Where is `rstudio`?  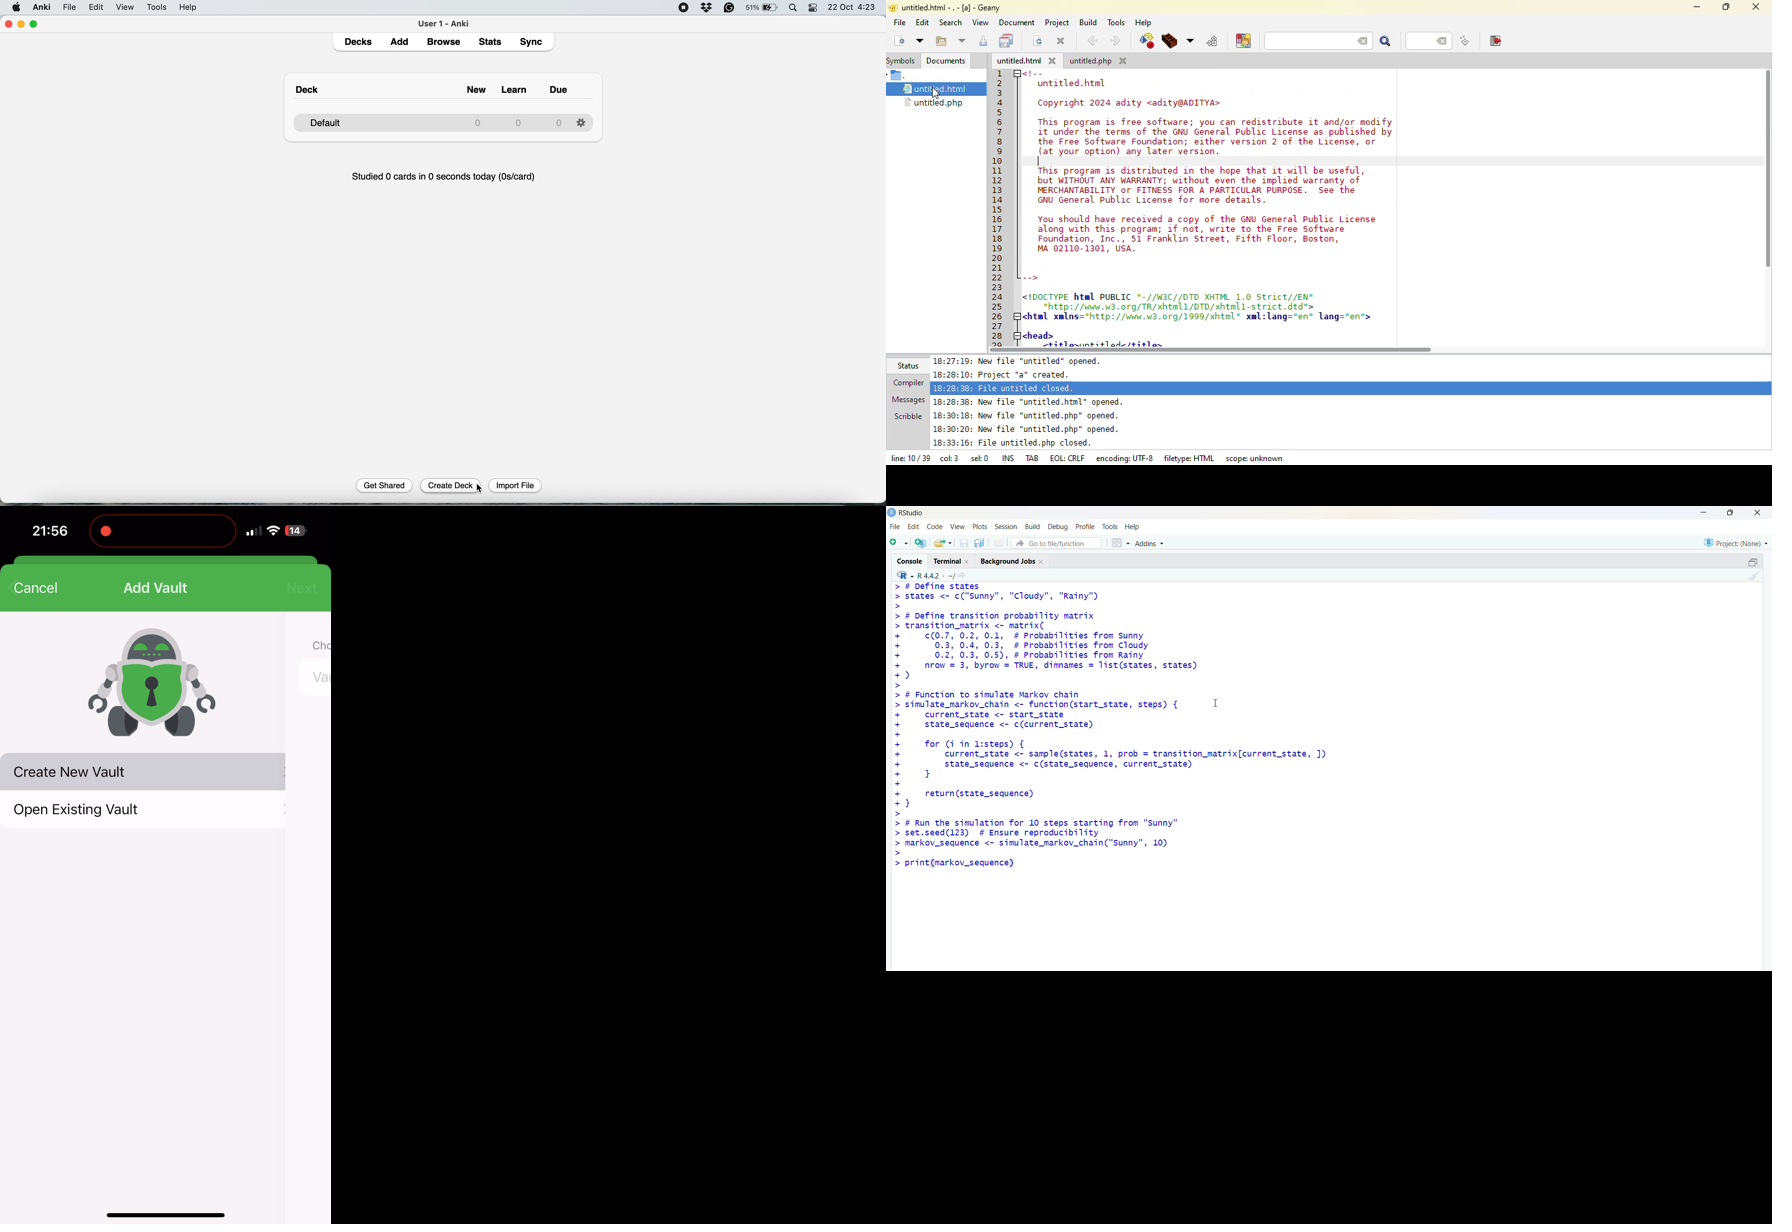 rstudio is located at coordinates (906, 512).